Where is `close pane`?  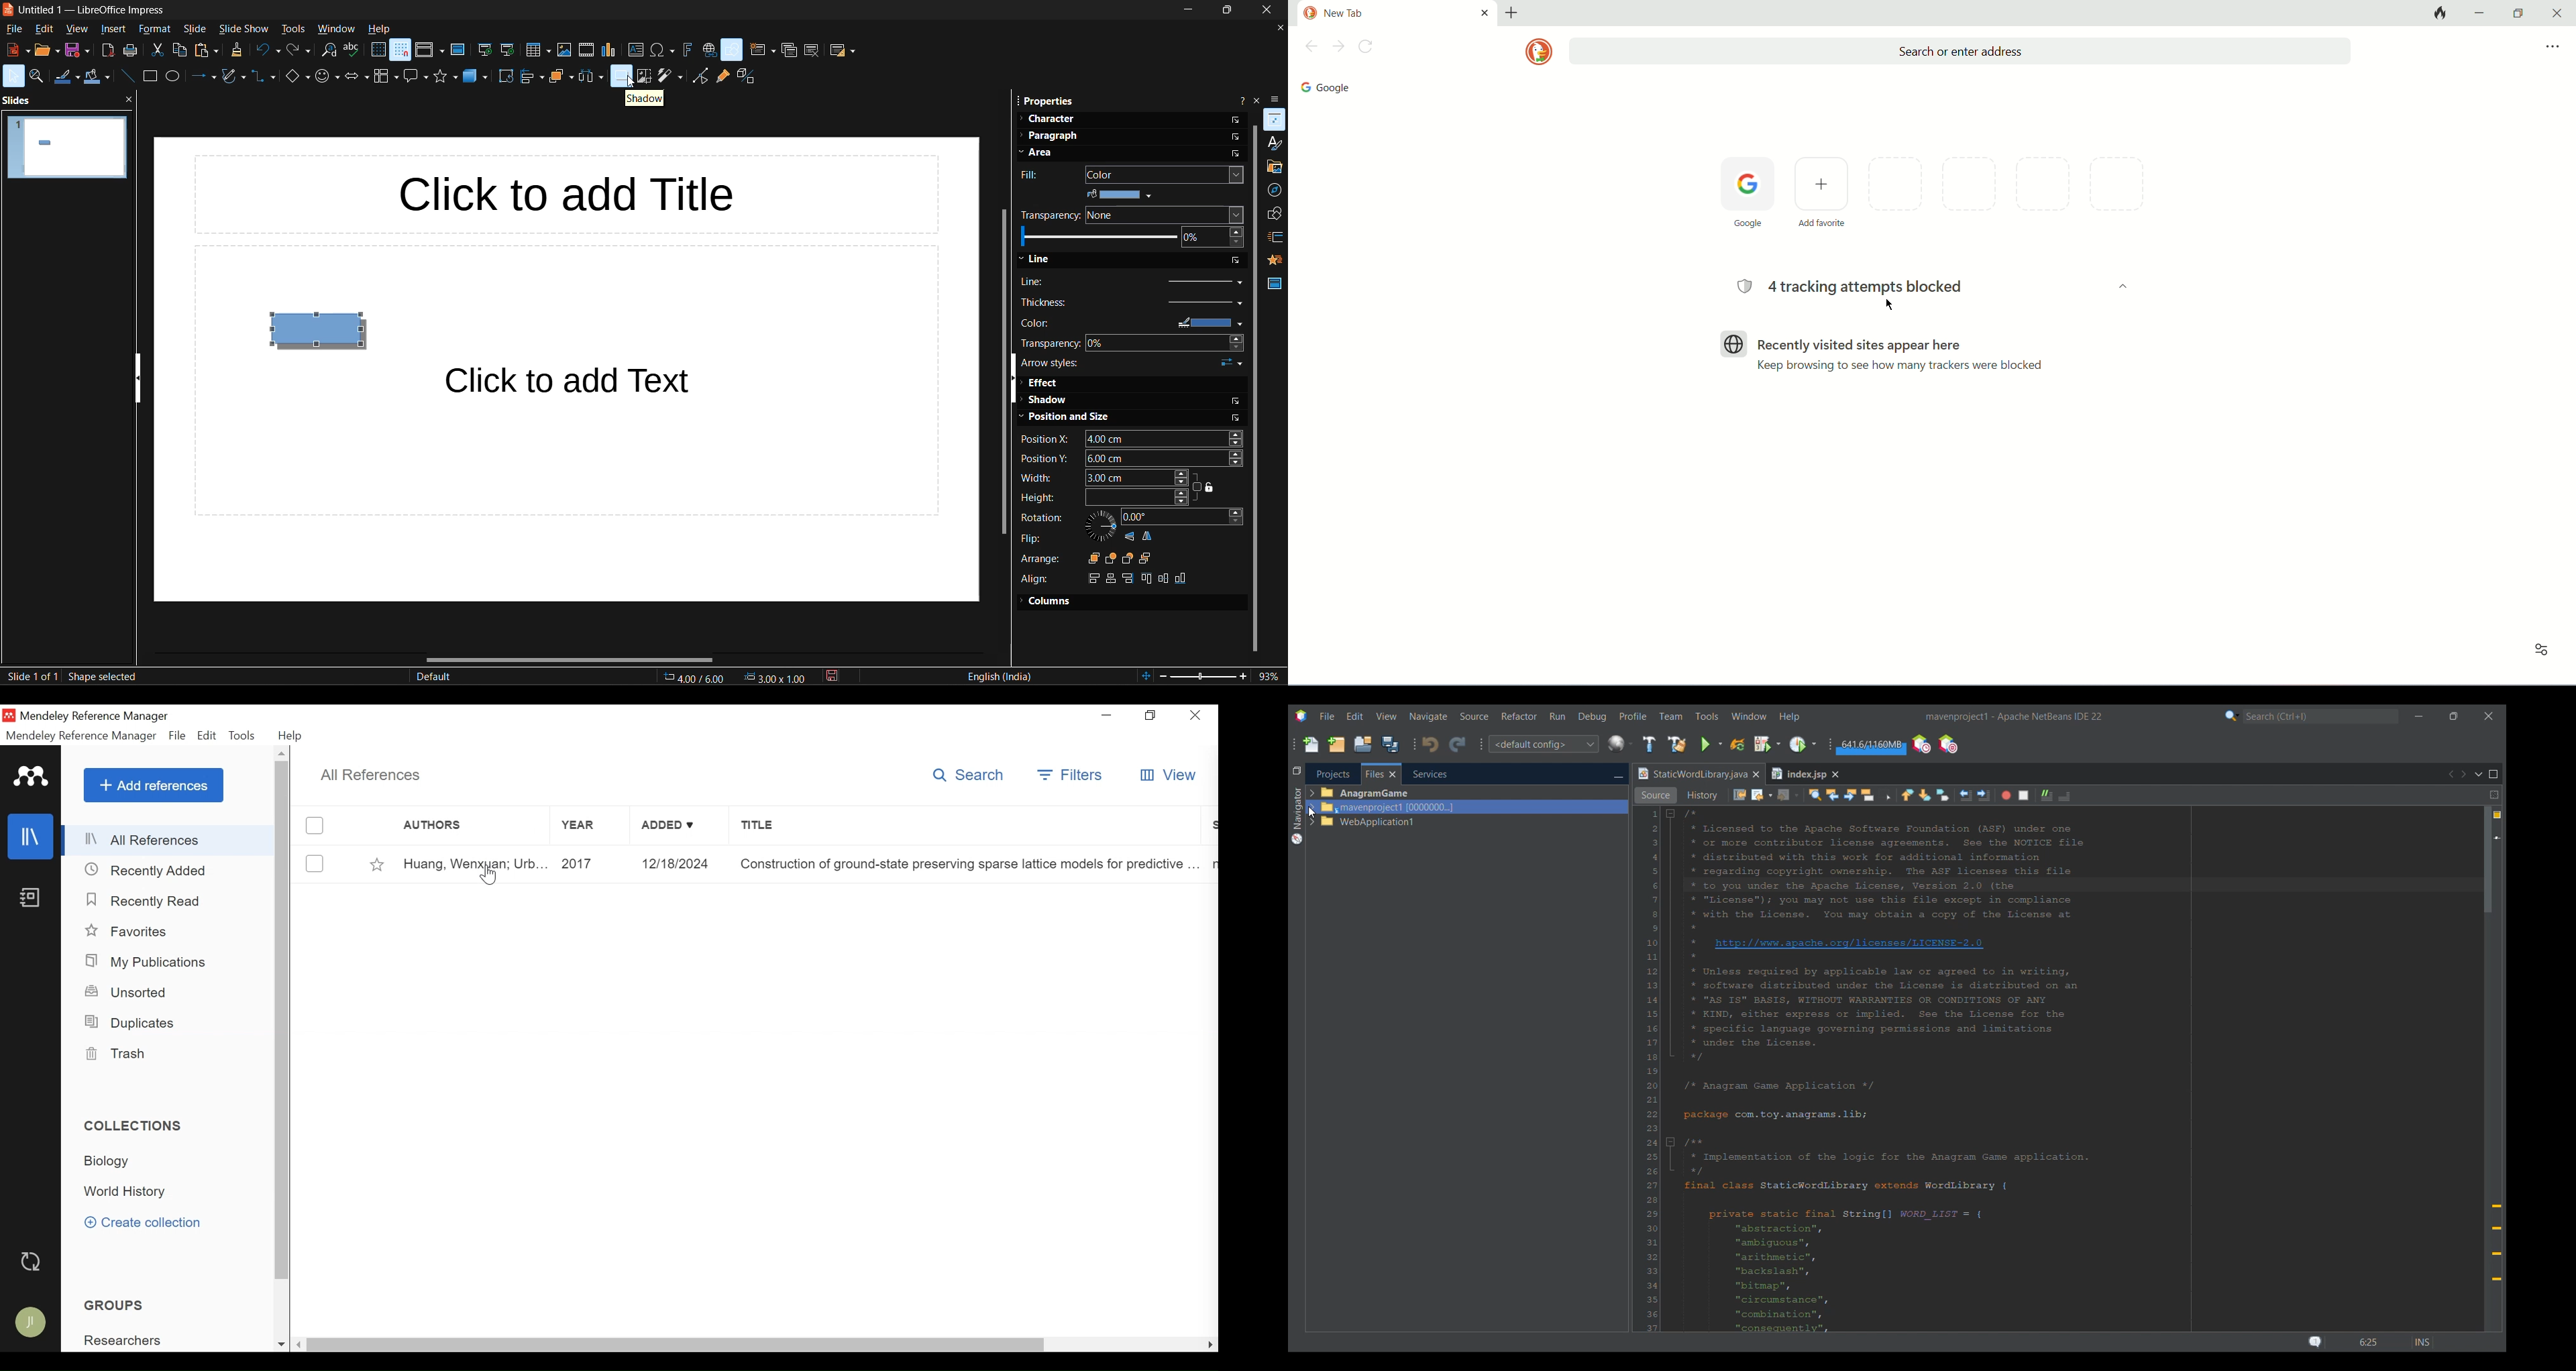
close pane is located at coordinates (127, 101).